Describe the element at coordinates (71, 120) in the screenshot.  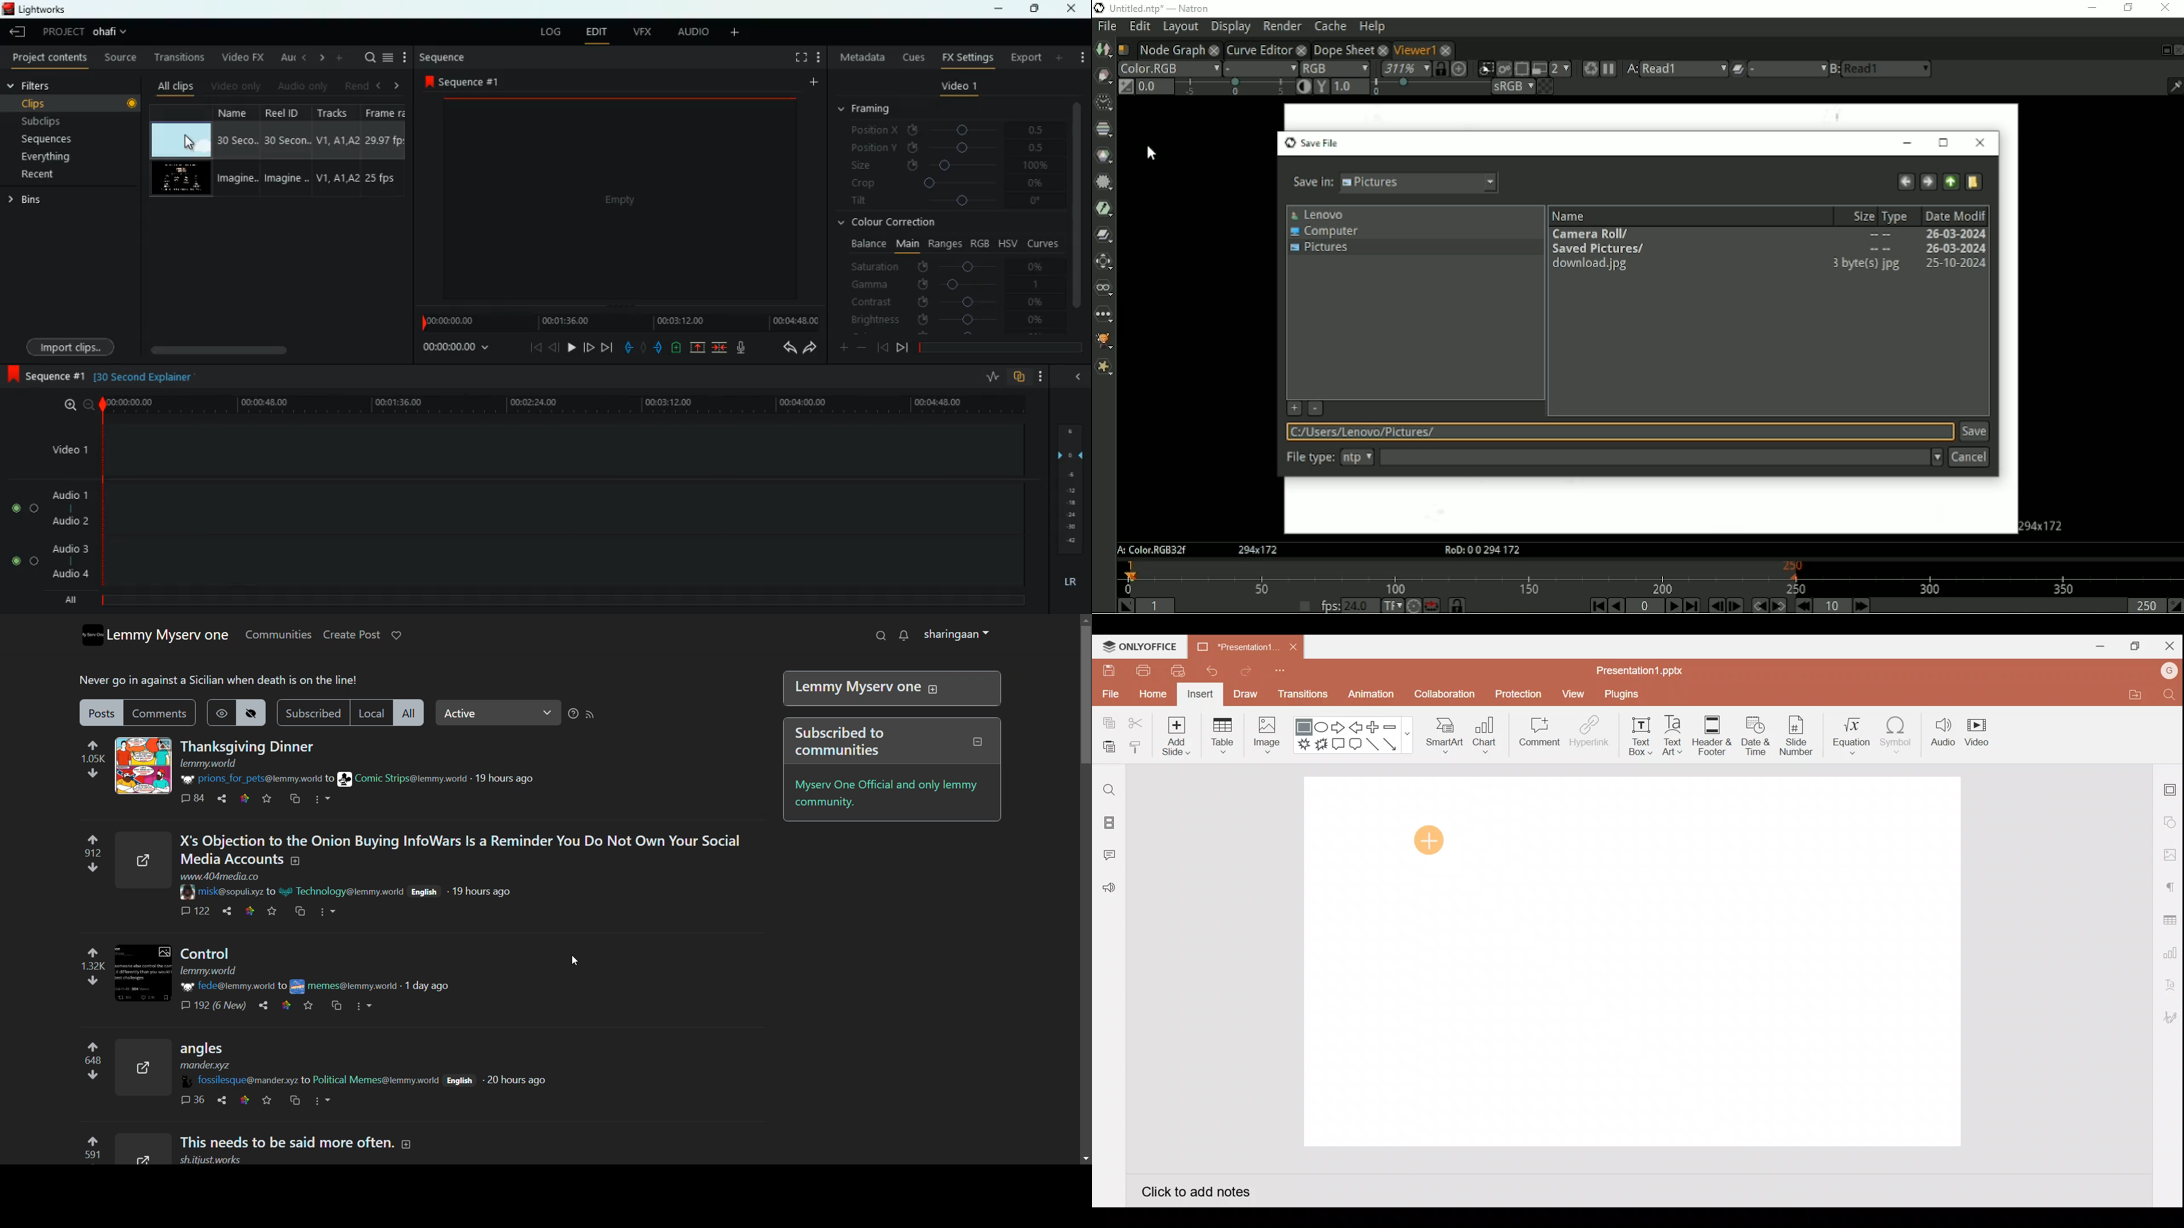
I see `subclips` at that location.